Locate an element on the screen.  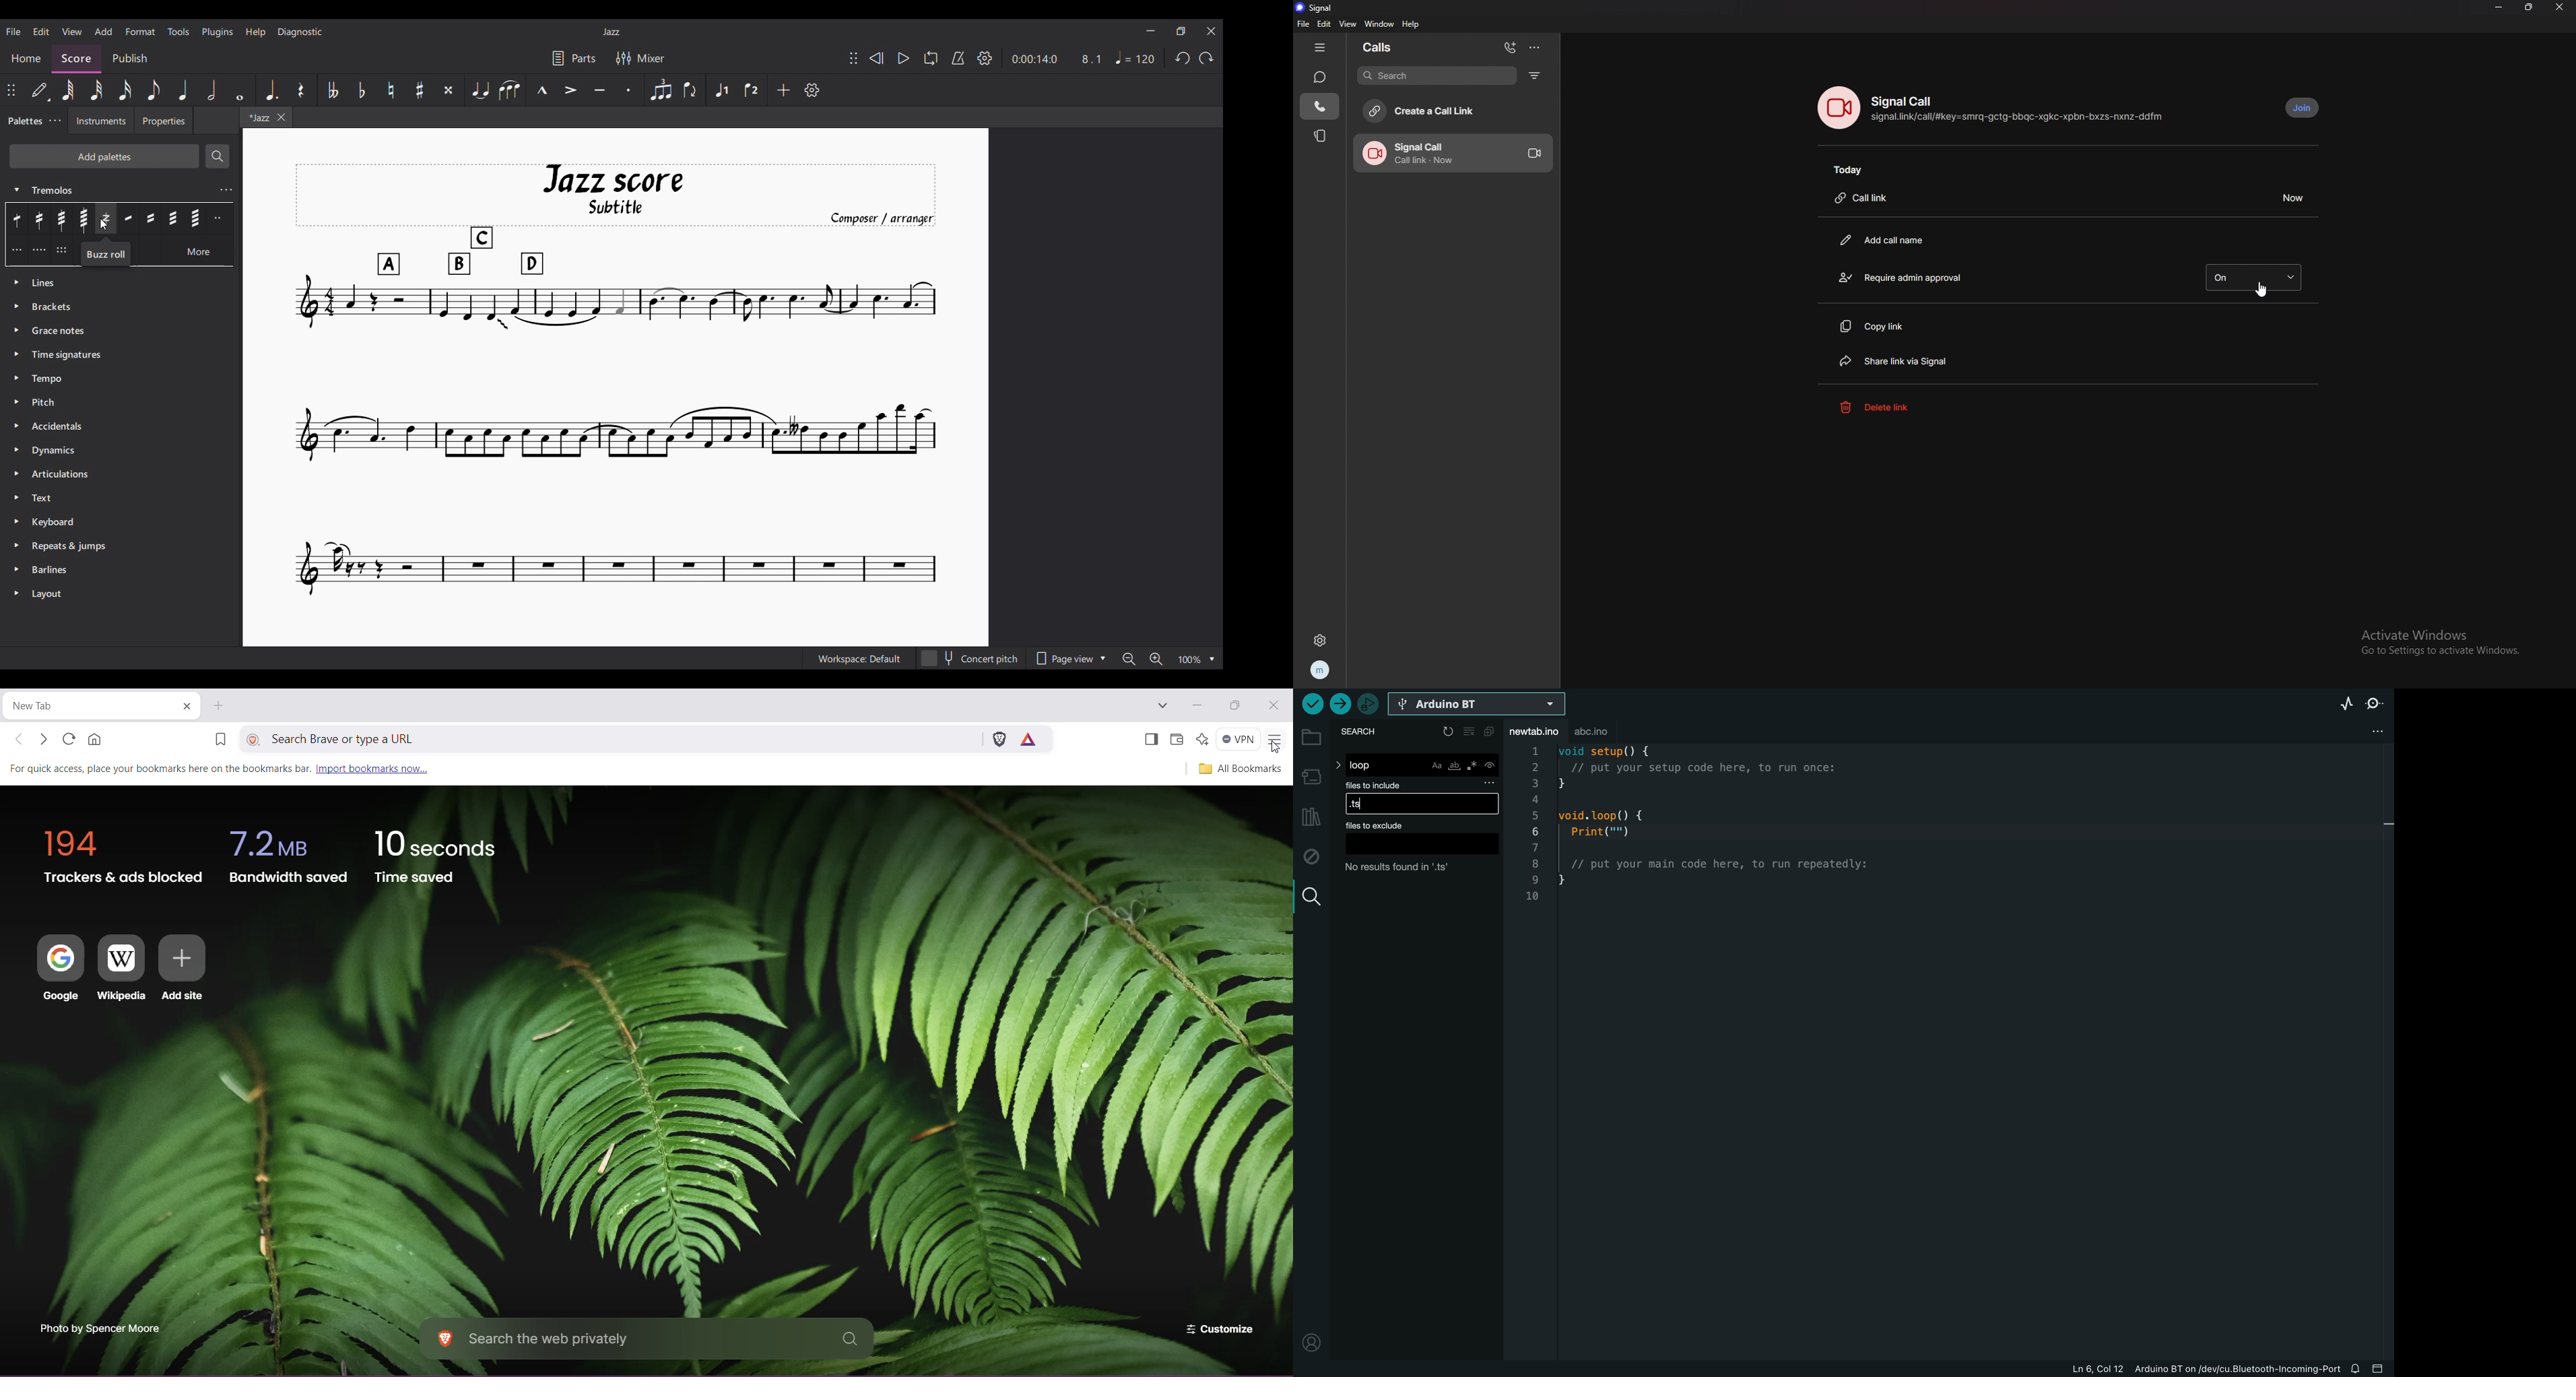
Lines is located at coordinates (122, 282).